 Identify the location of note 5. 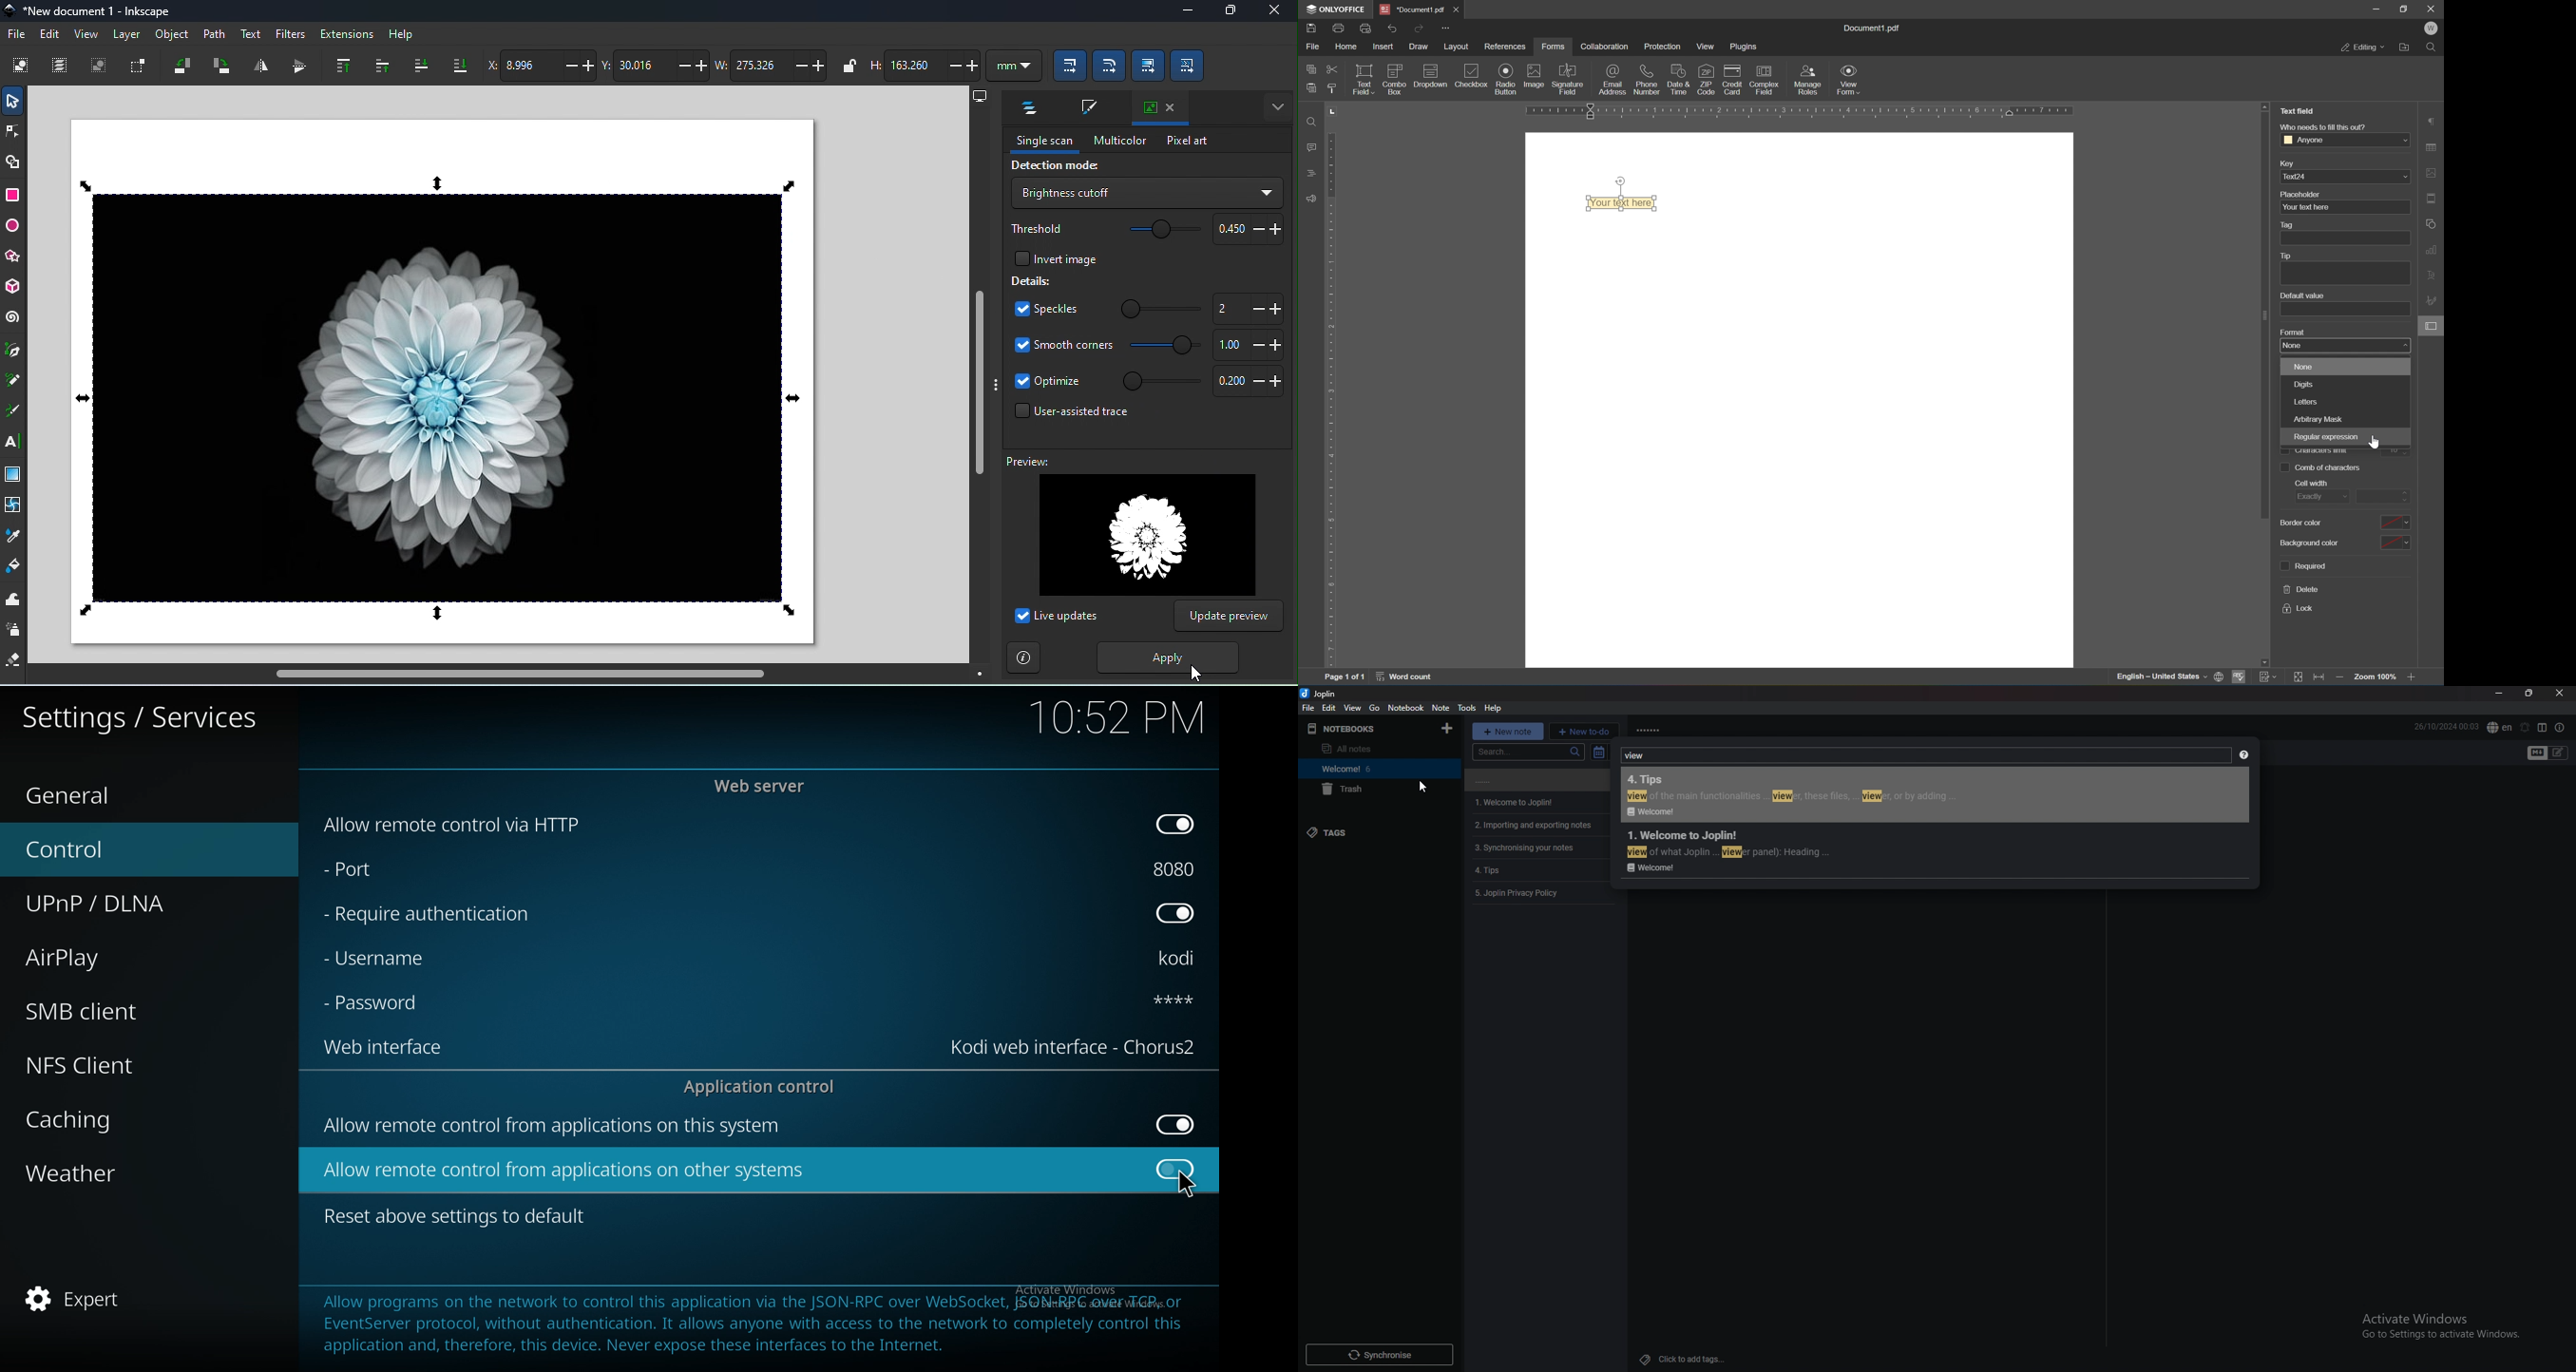
(1541, 870).